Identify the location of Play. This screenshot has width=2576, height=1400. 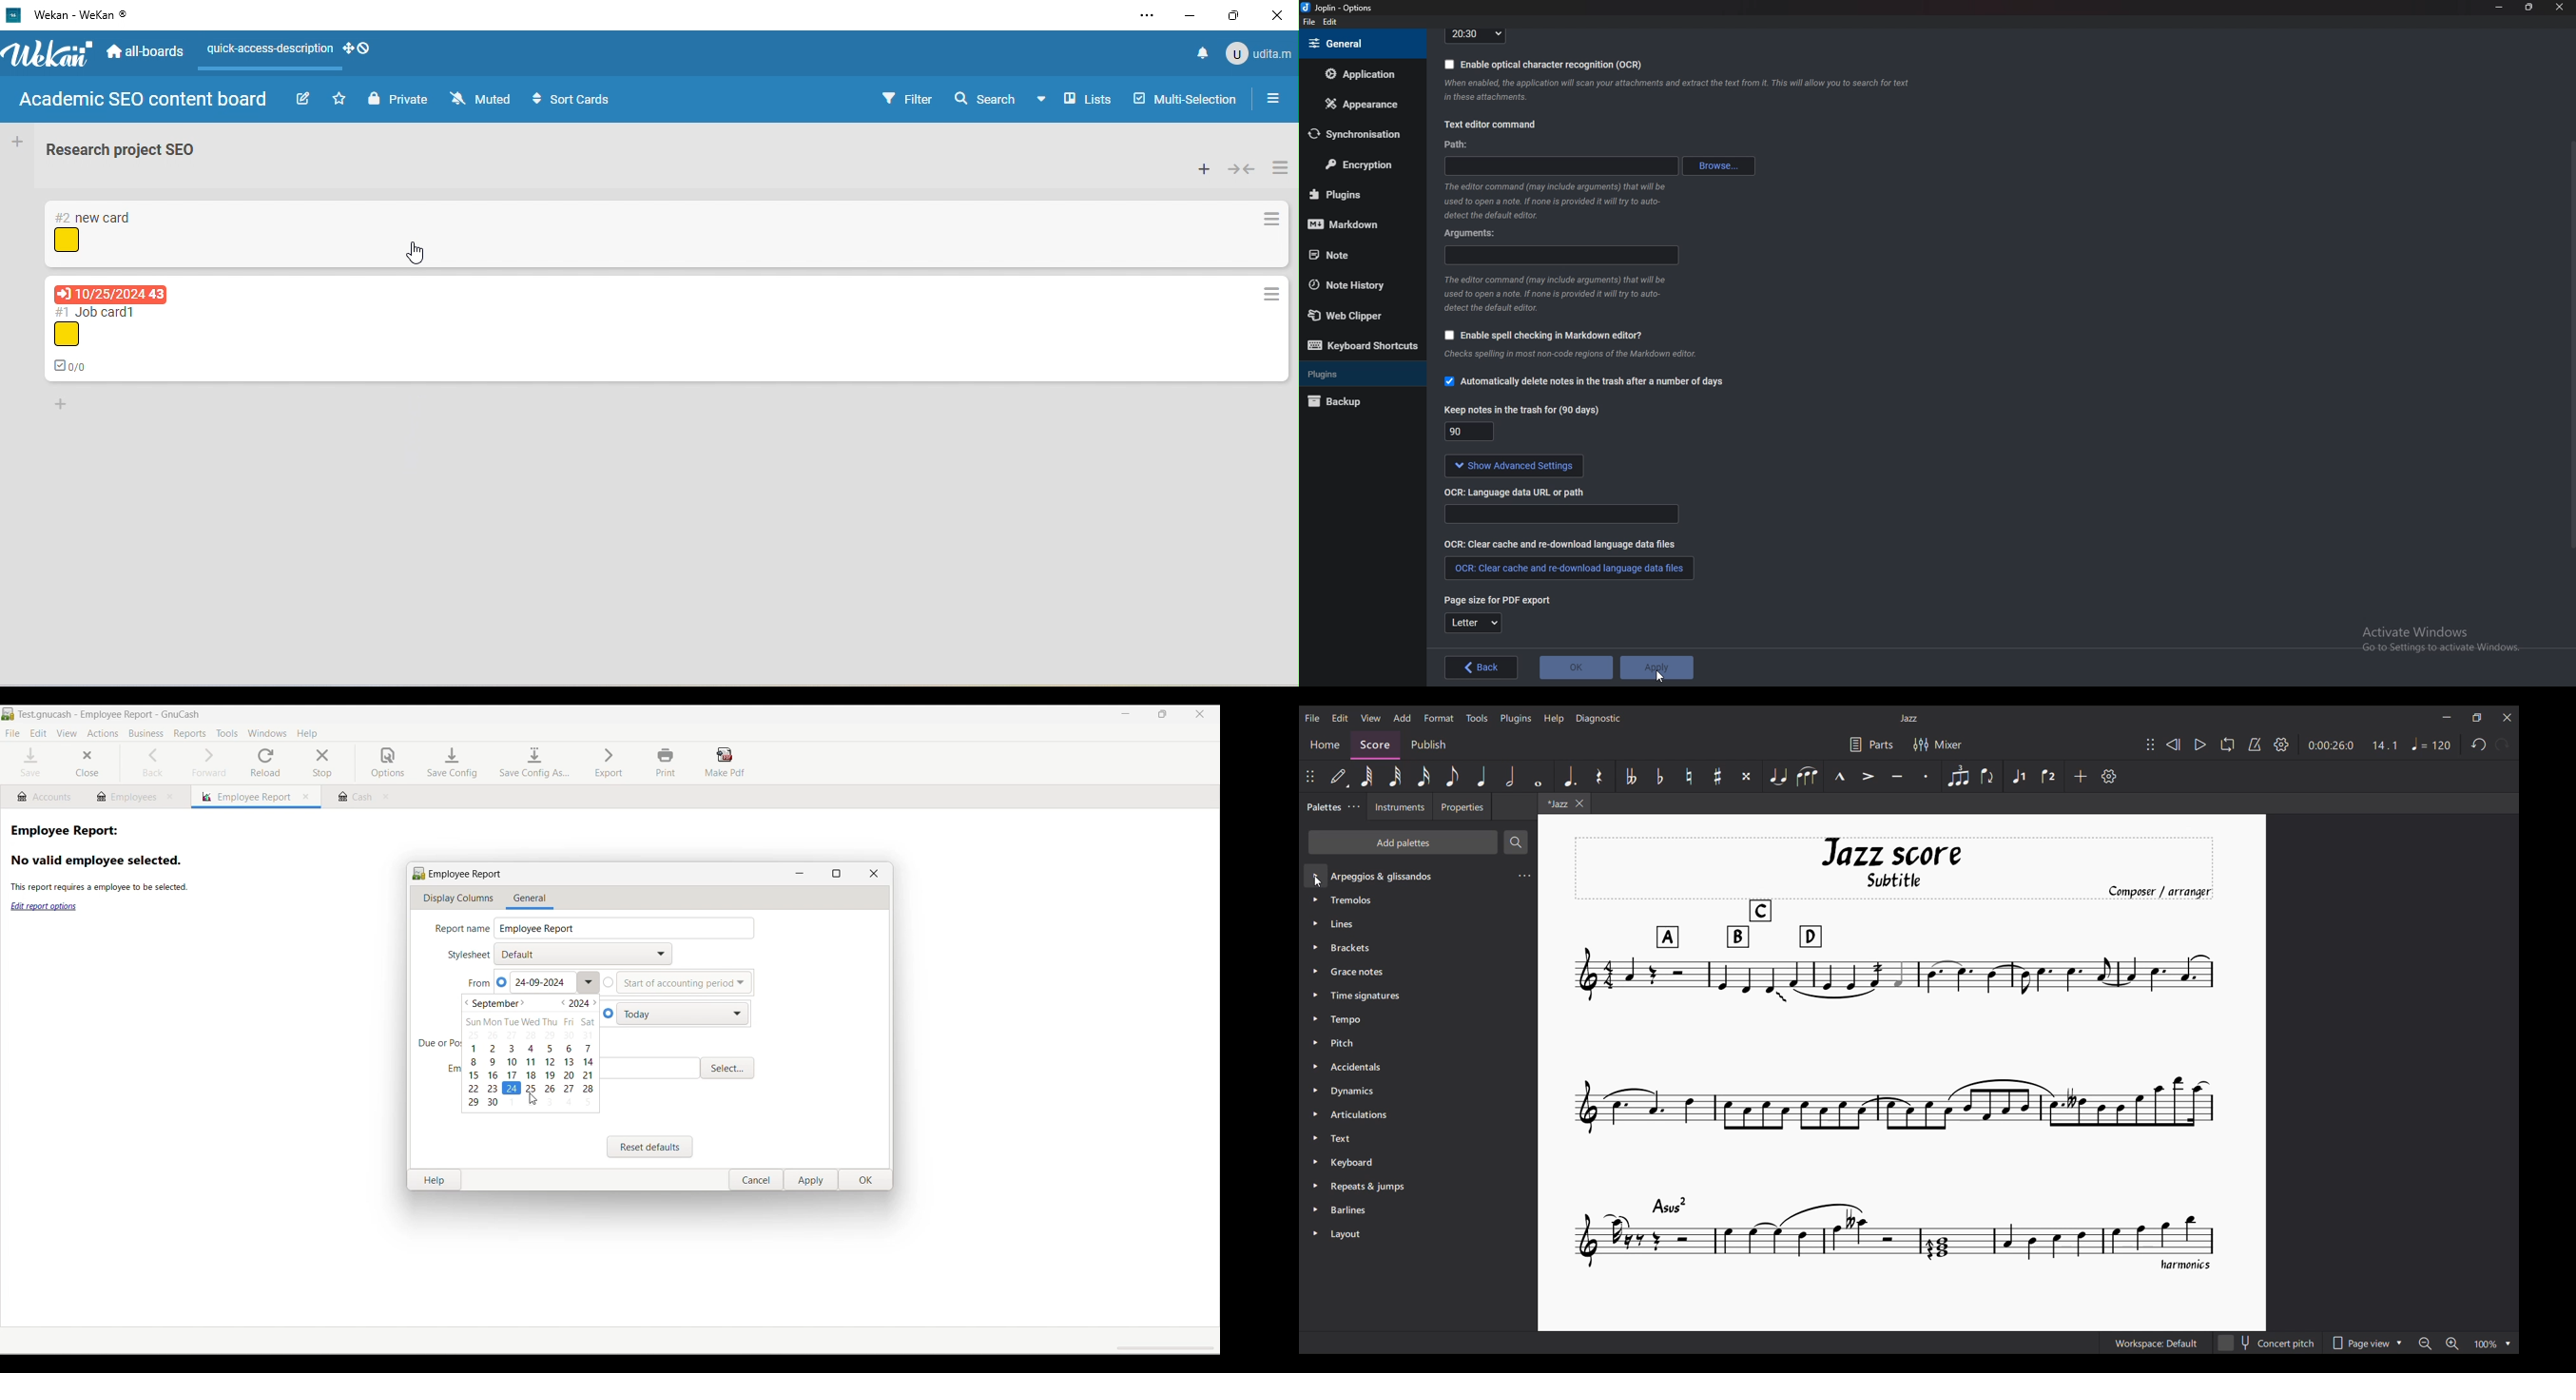
(2200, 745).